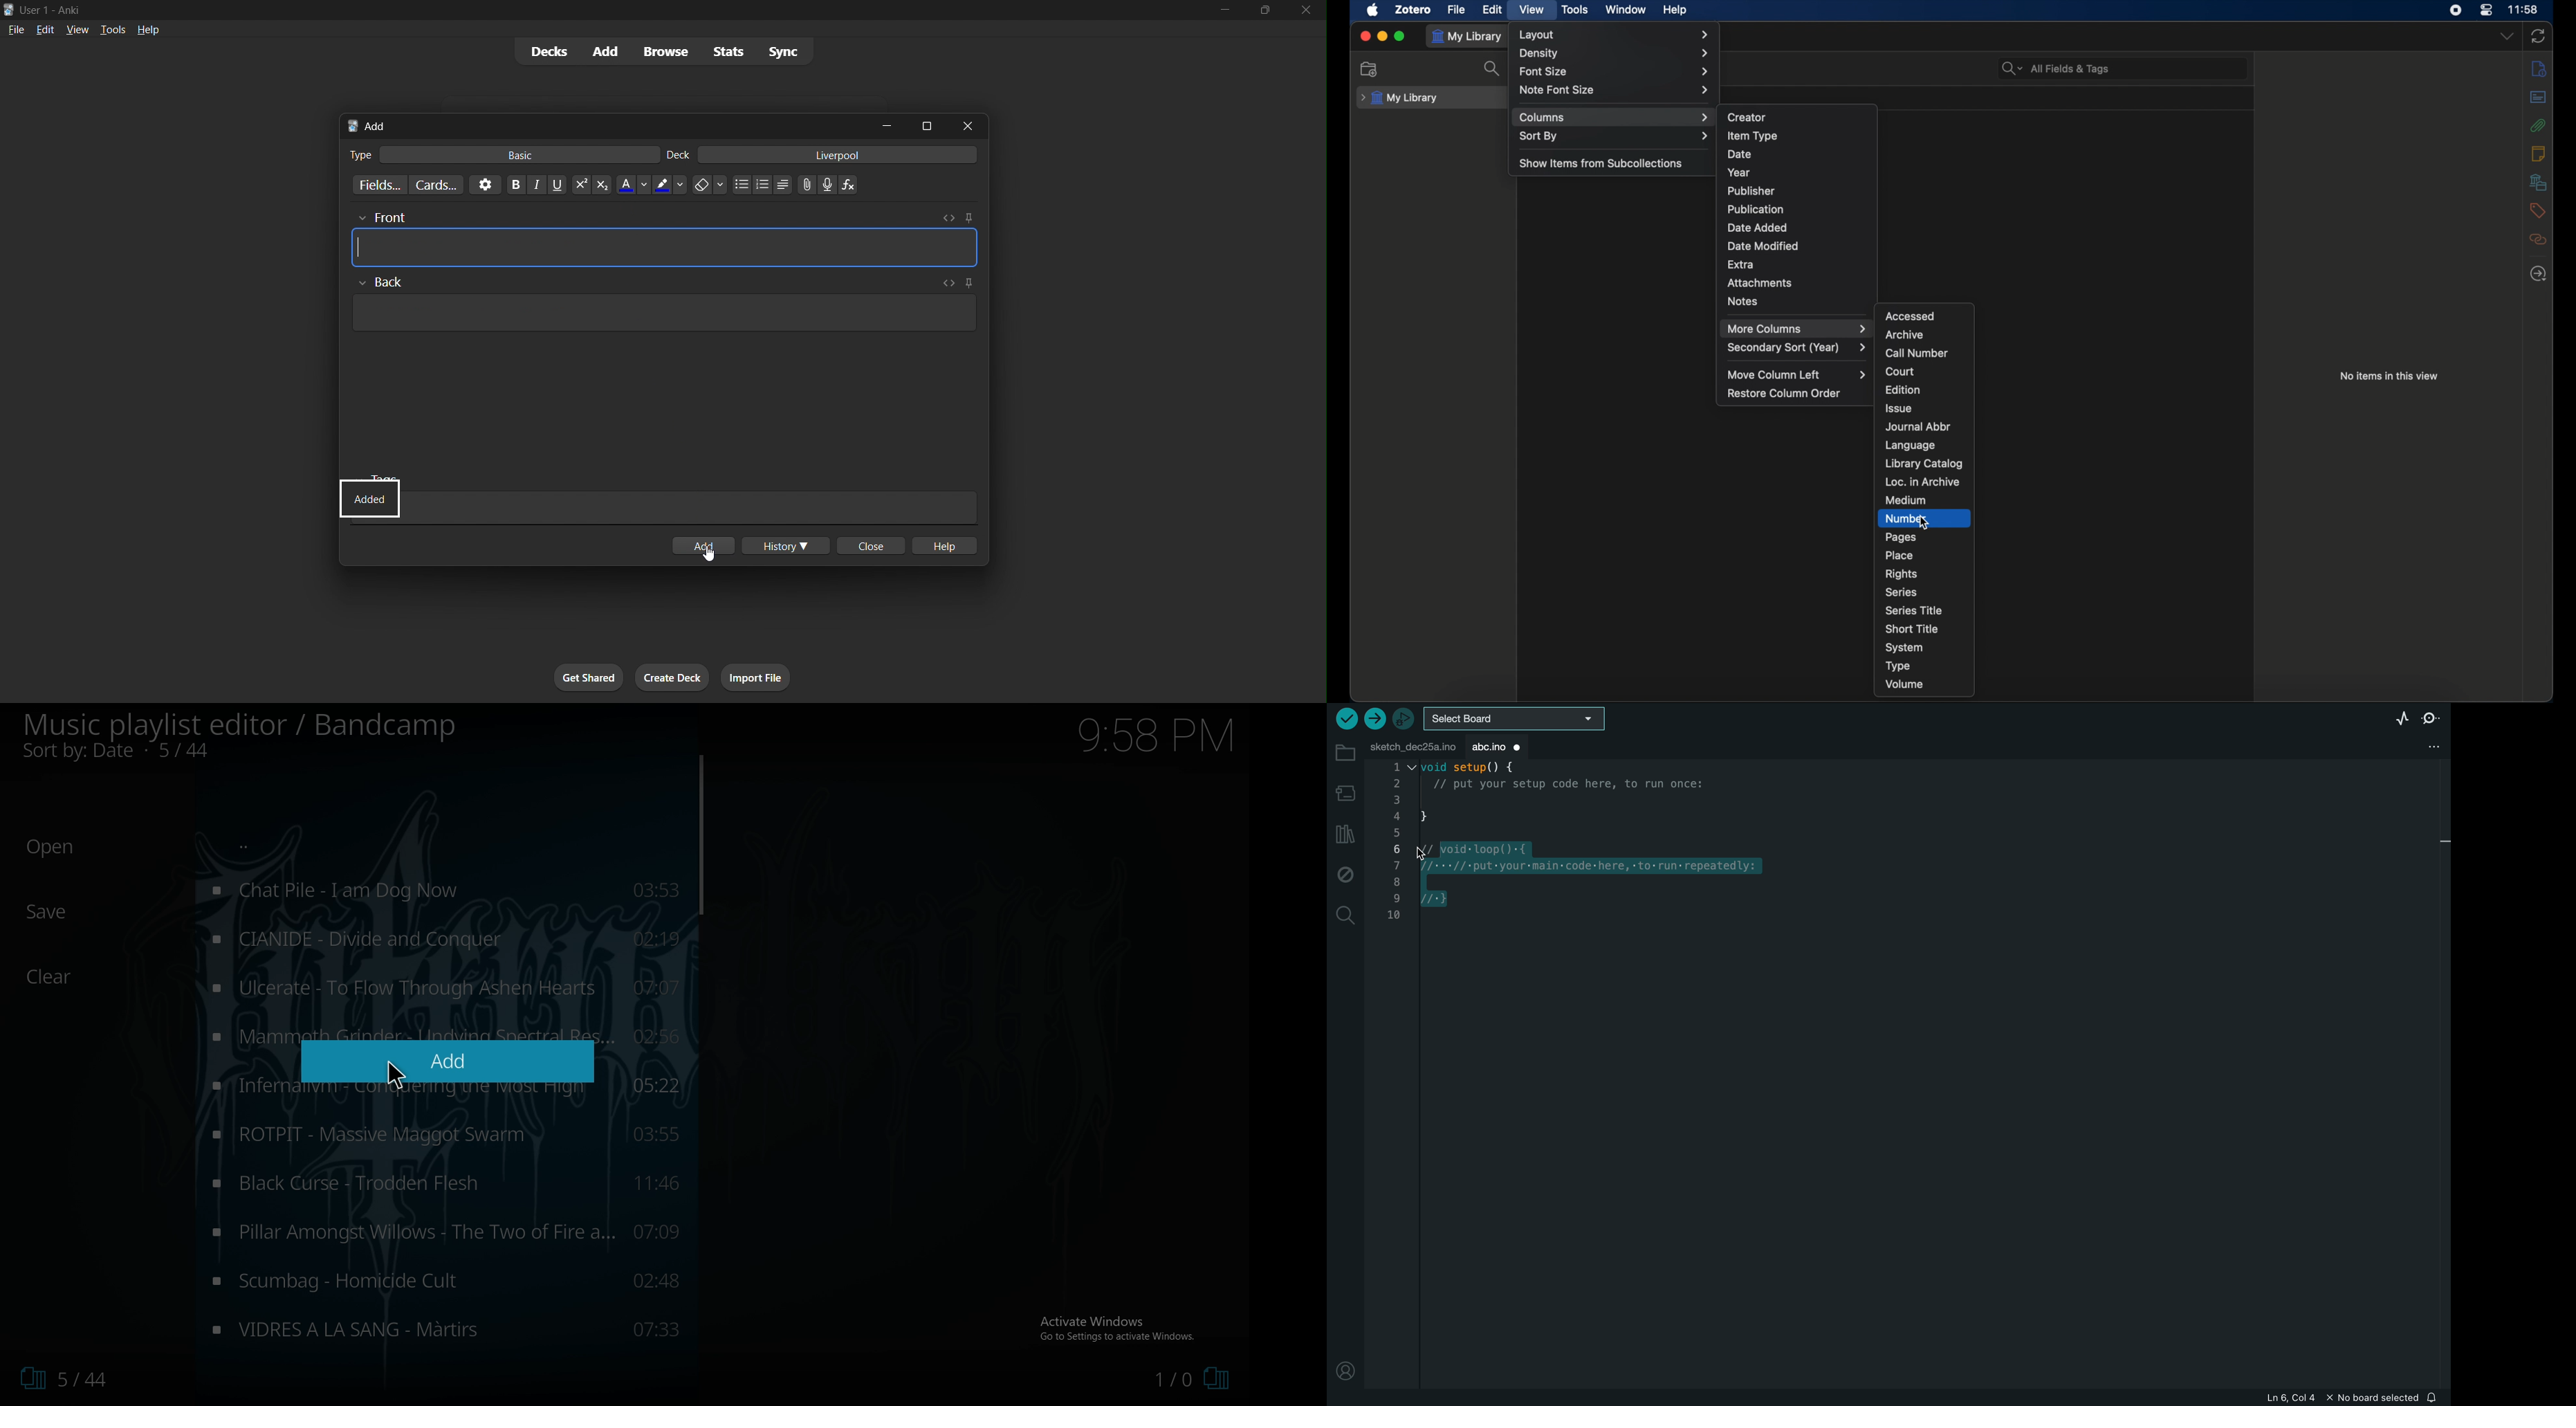 Image resolution: width=2576 pixels, height=1428 pixels. I want to click on close, so click(1307, 12).